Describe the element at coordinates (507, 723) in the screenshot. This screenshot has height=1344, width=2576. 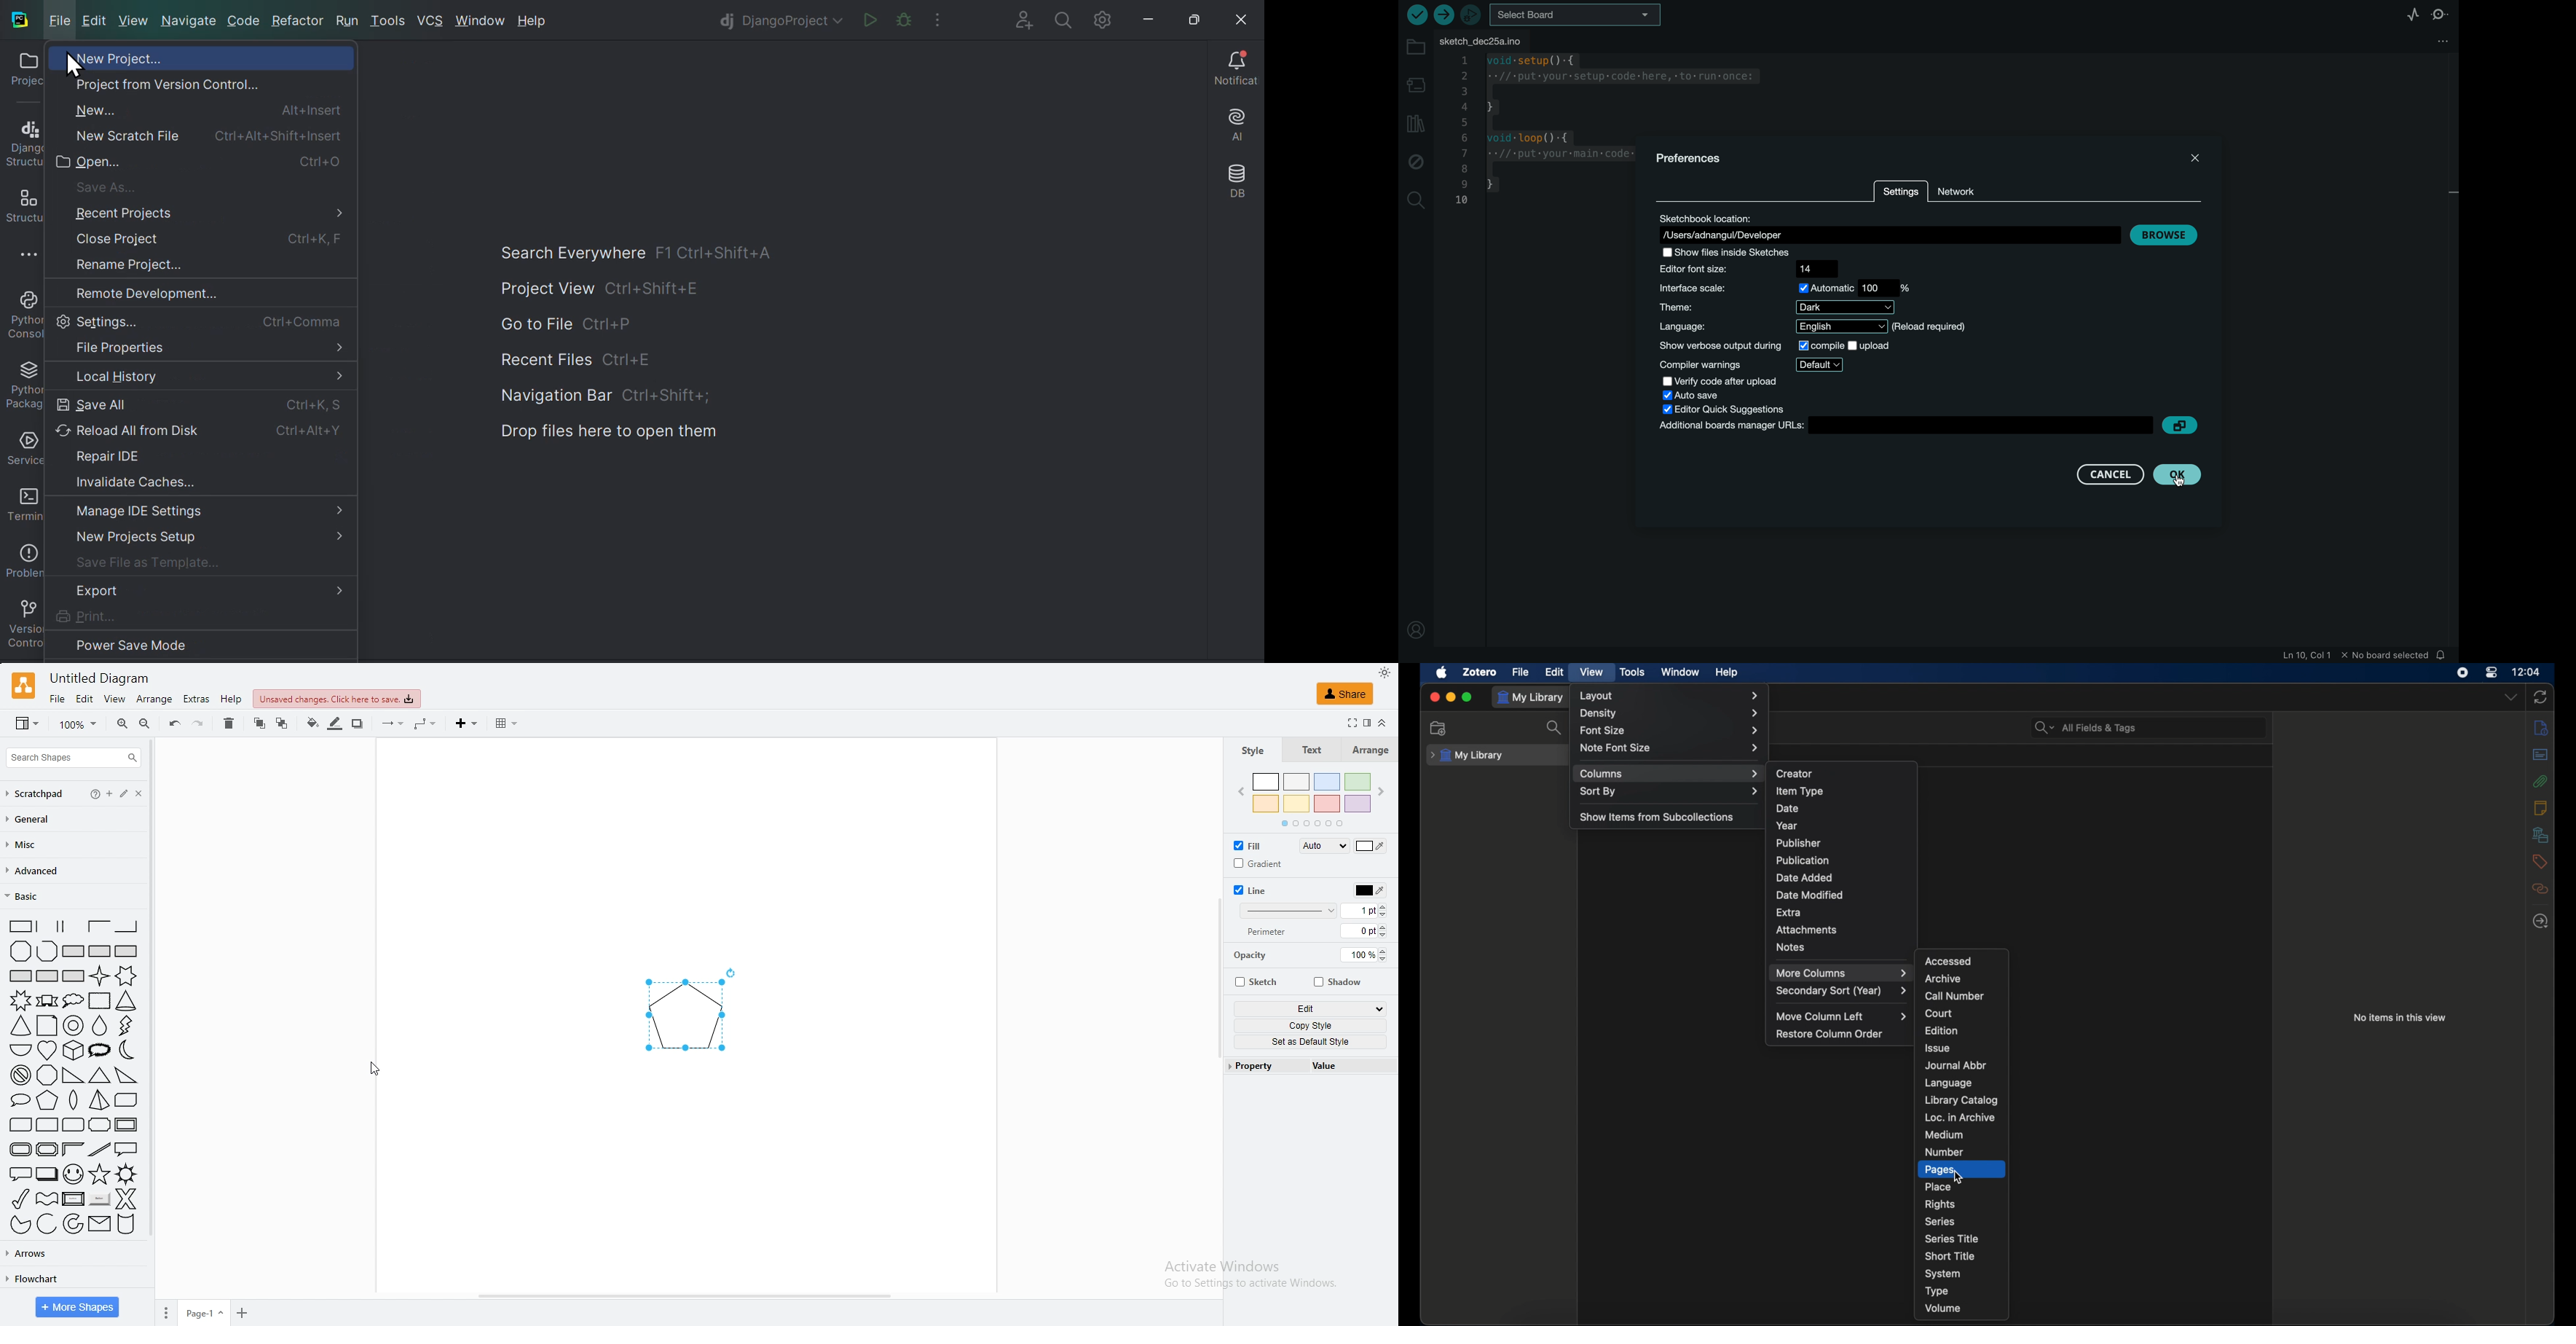
I see `table` at that location.